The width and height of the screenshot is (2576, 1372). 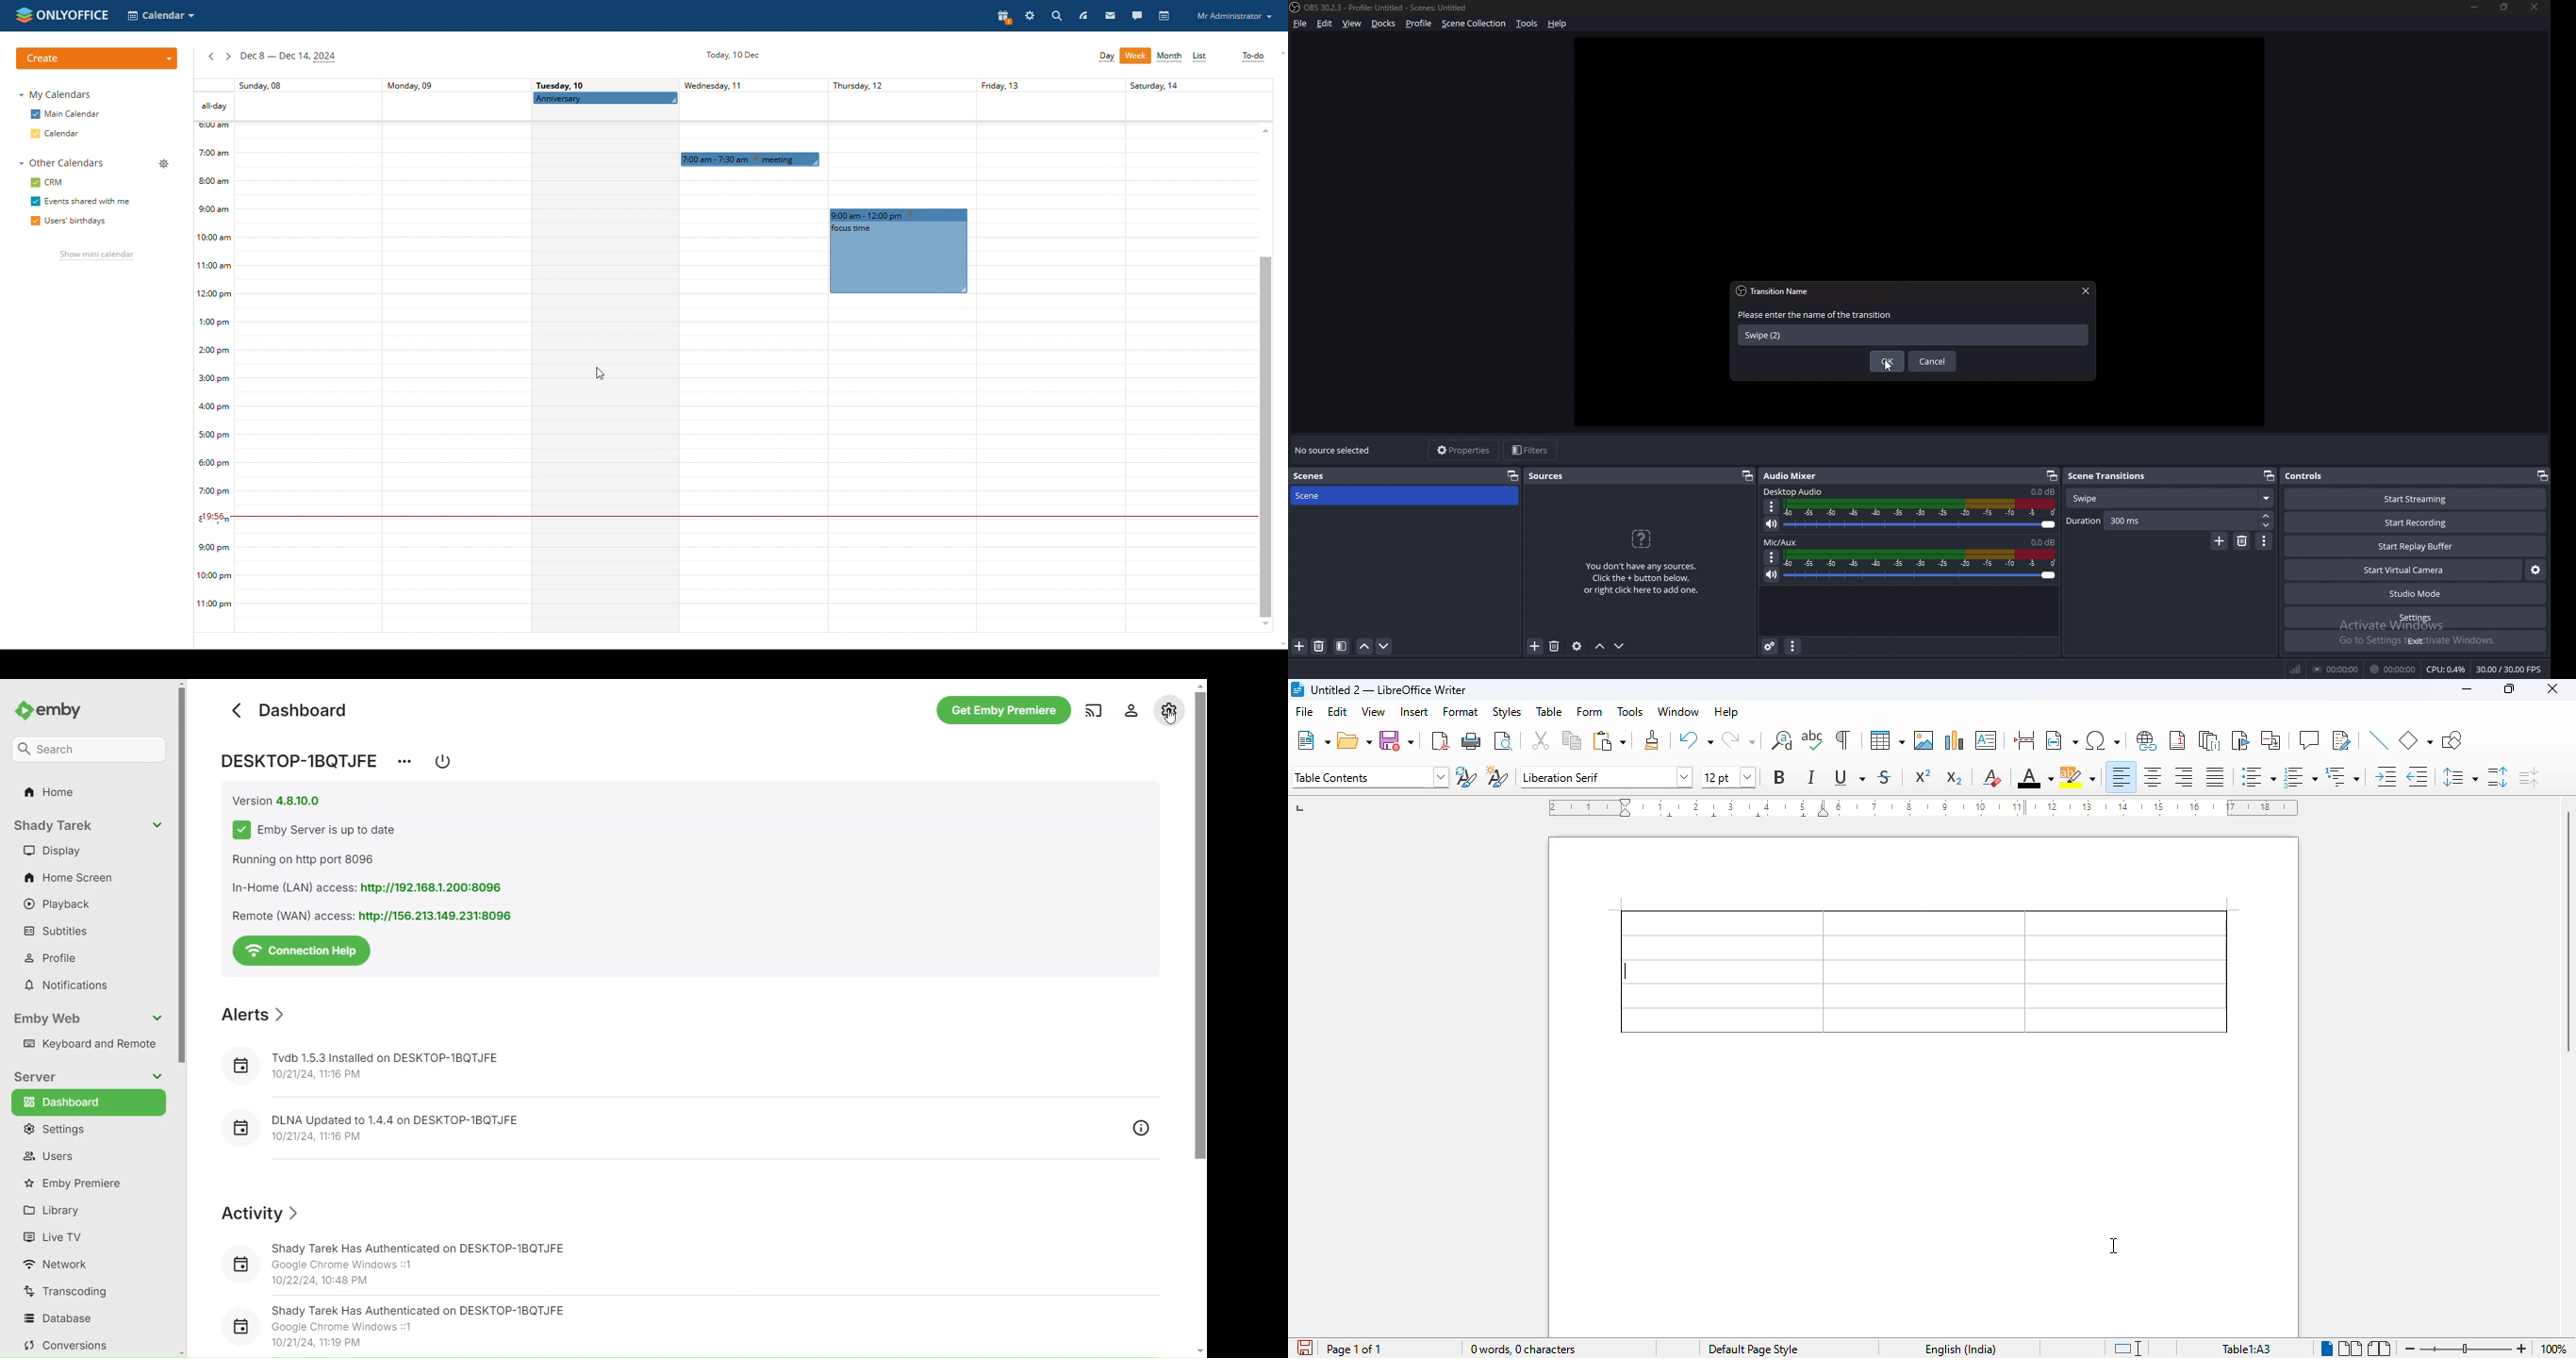 What do you see at coordinates (2043, 541) in the screenshot?
I see `0.0db` at bounding box center [2043, 541].